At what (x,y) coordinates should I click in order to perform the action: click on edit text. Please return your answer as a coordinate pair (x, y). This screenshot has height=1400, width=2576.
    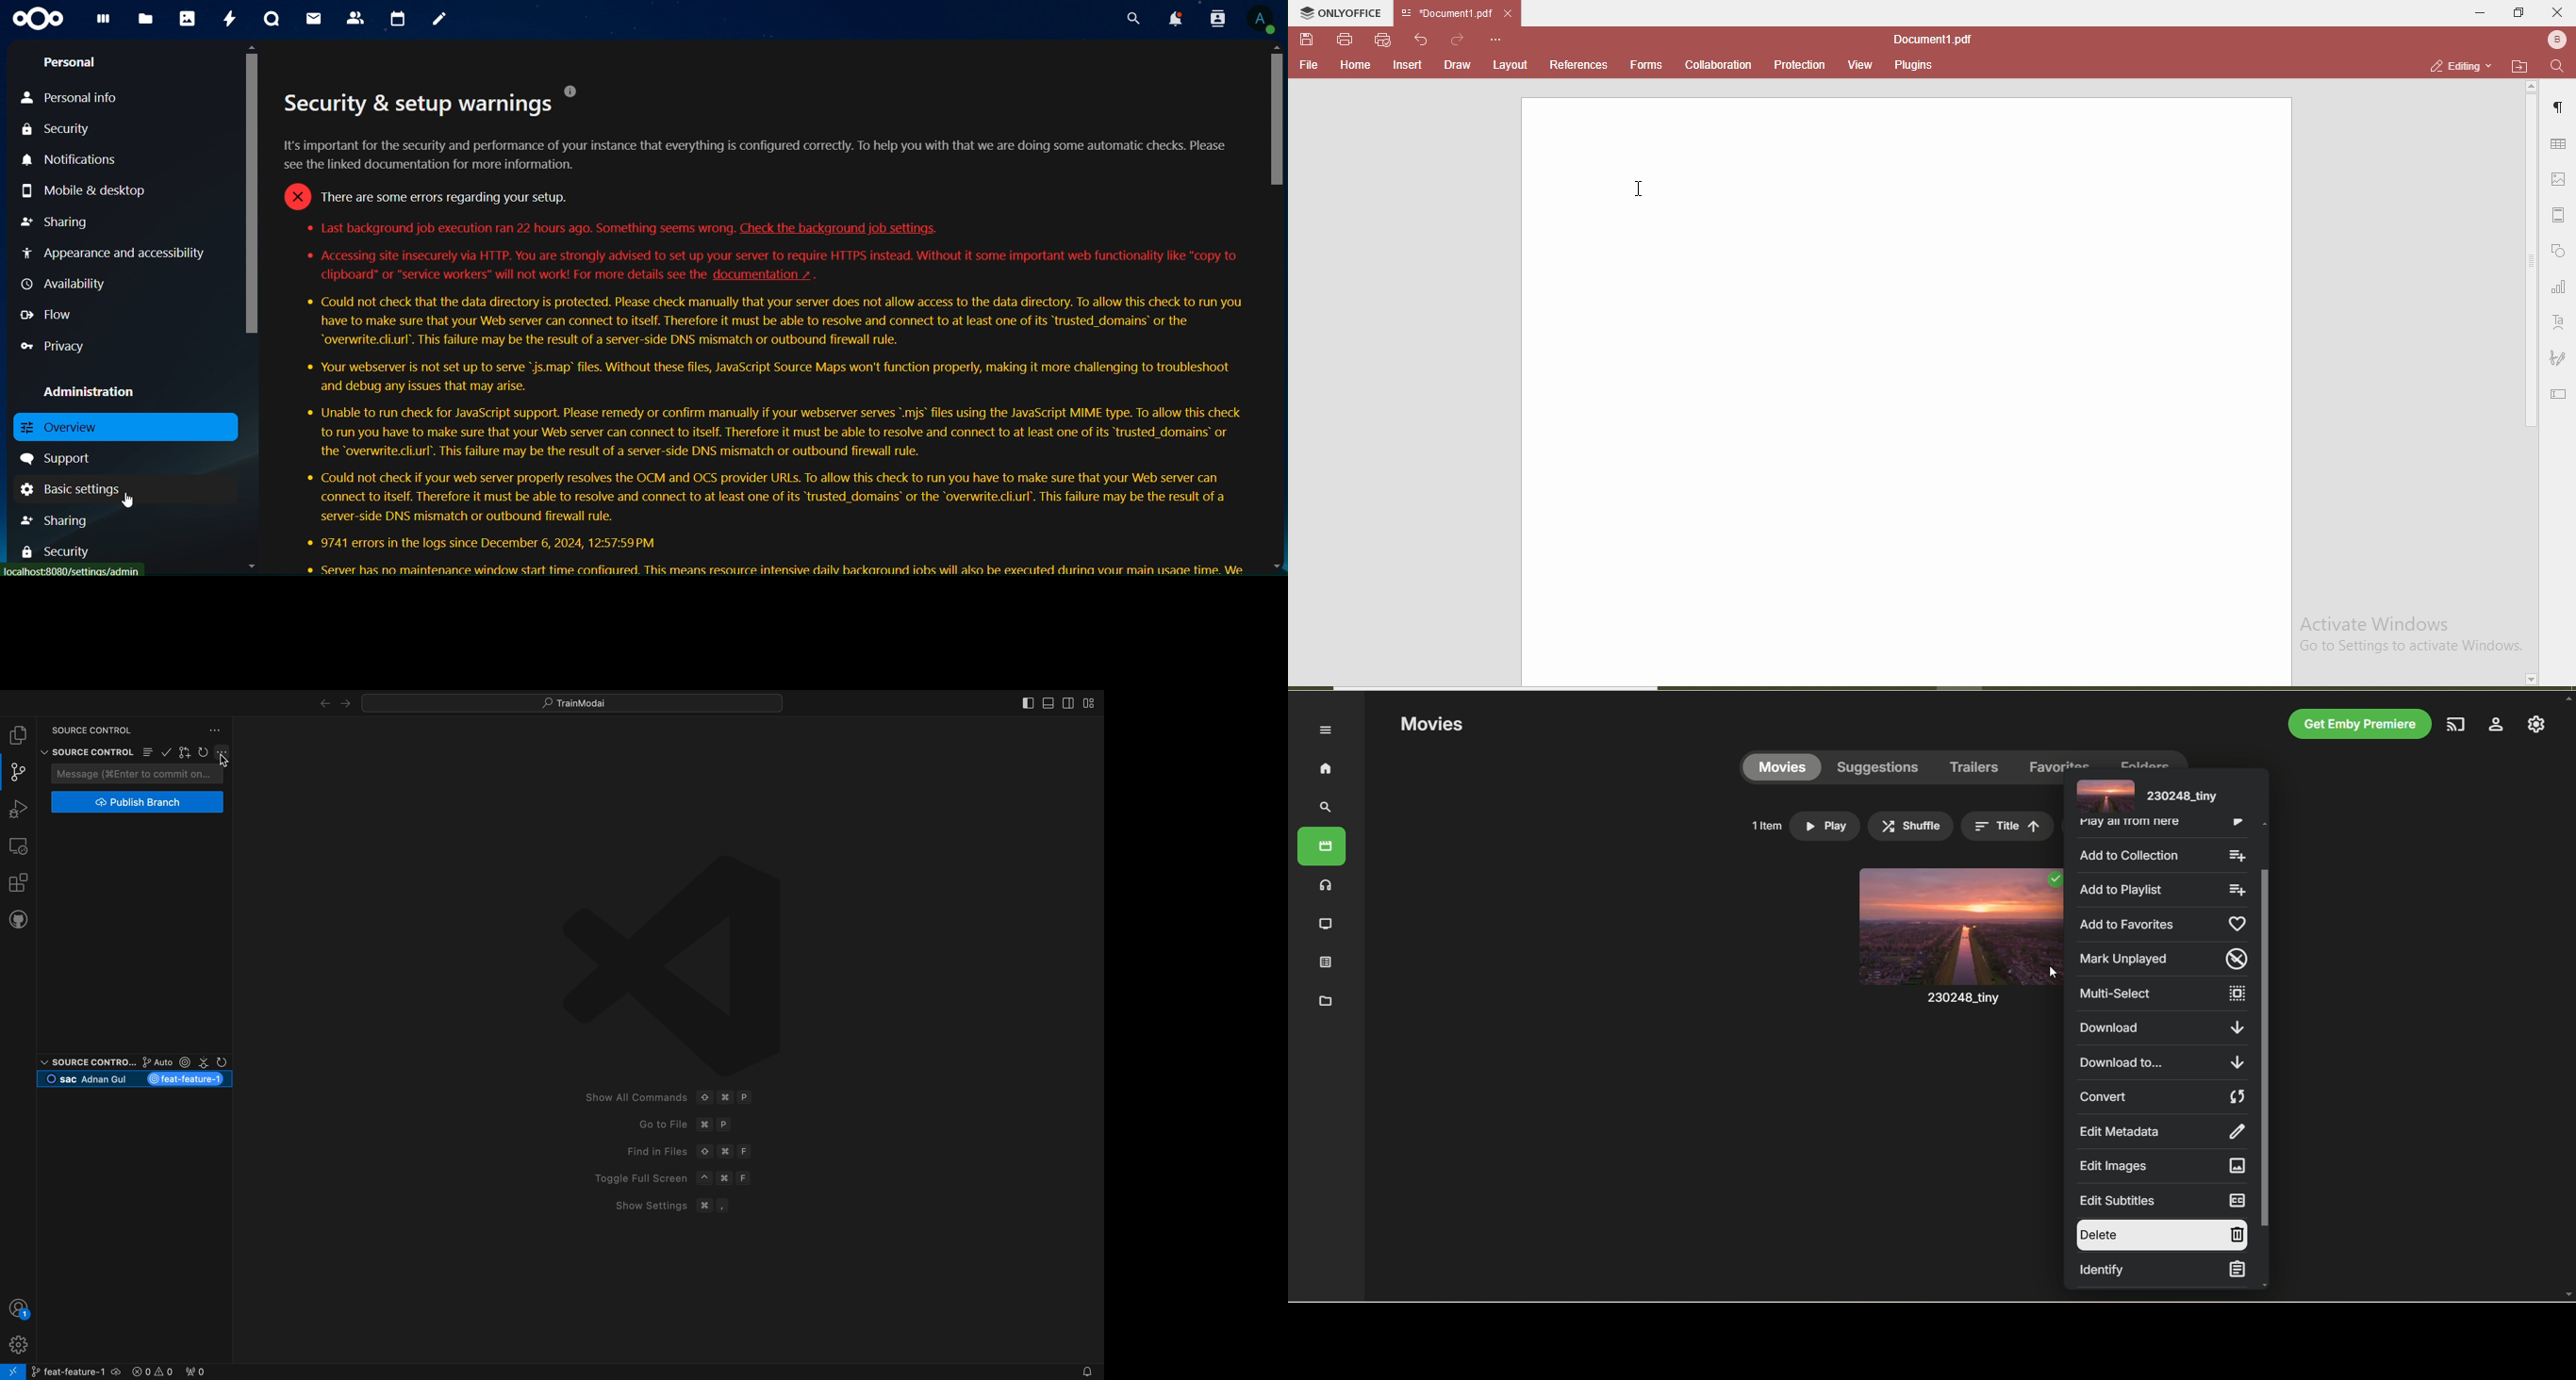
    Looking at the image, I should click on (2561, 392).